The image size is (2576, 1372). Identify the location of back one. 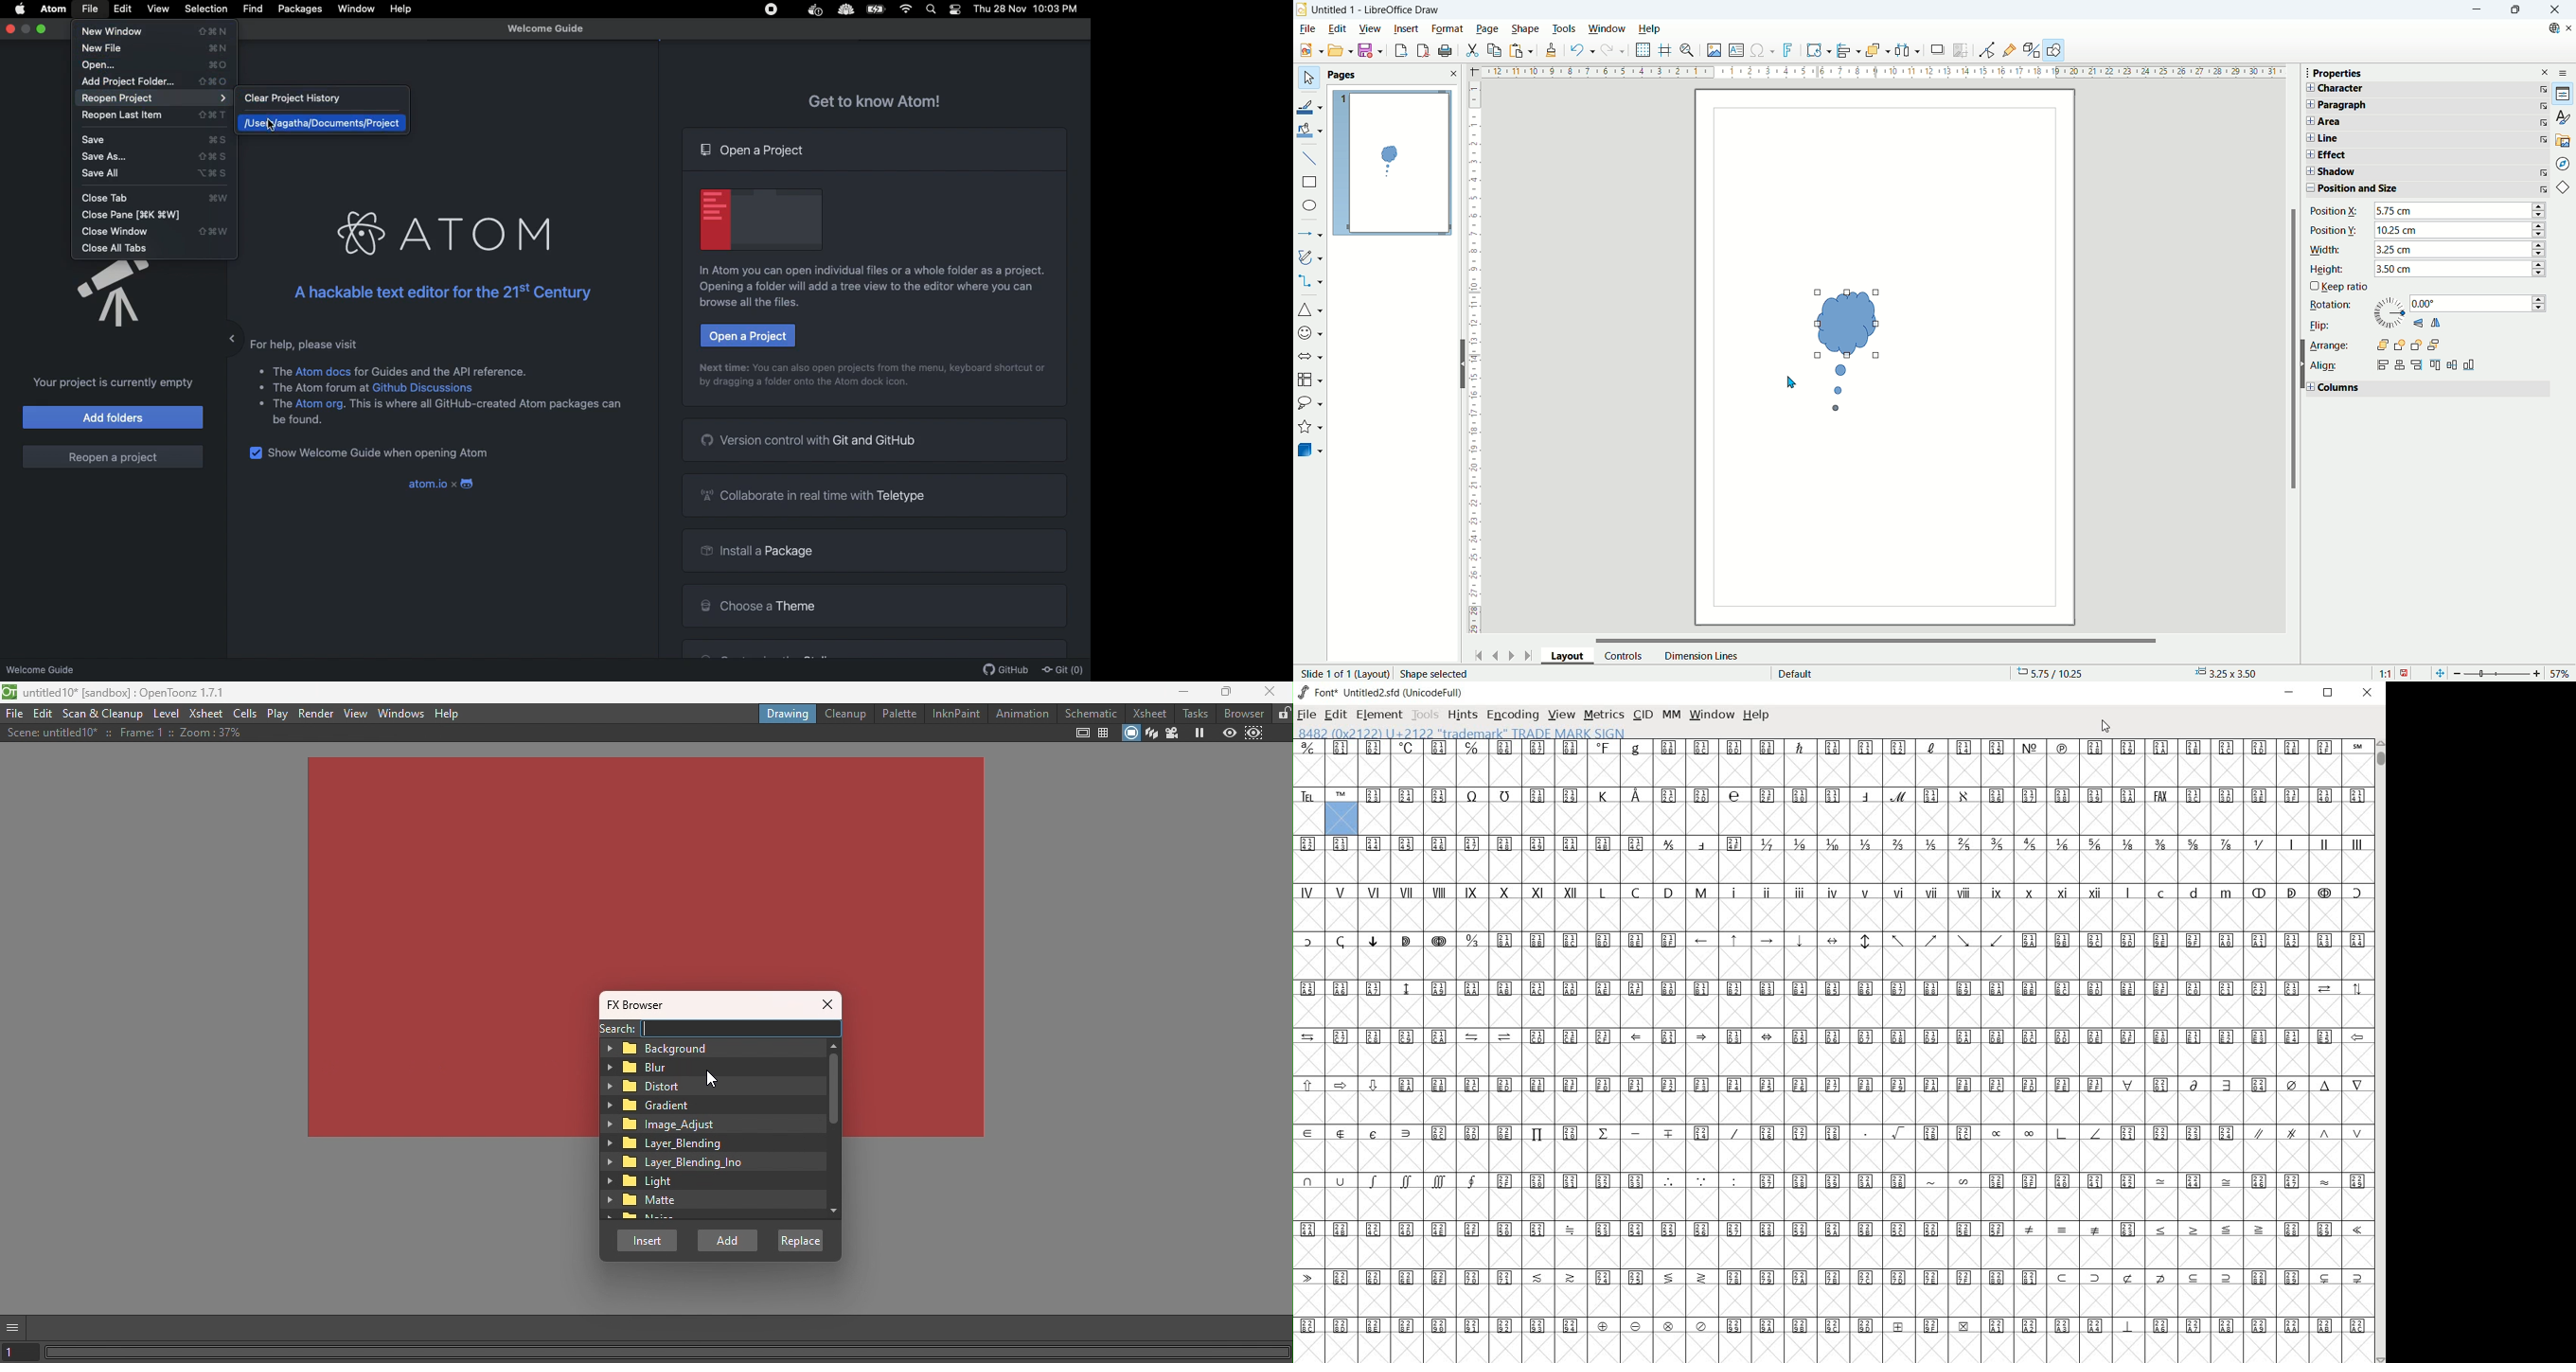
(2417, 345).